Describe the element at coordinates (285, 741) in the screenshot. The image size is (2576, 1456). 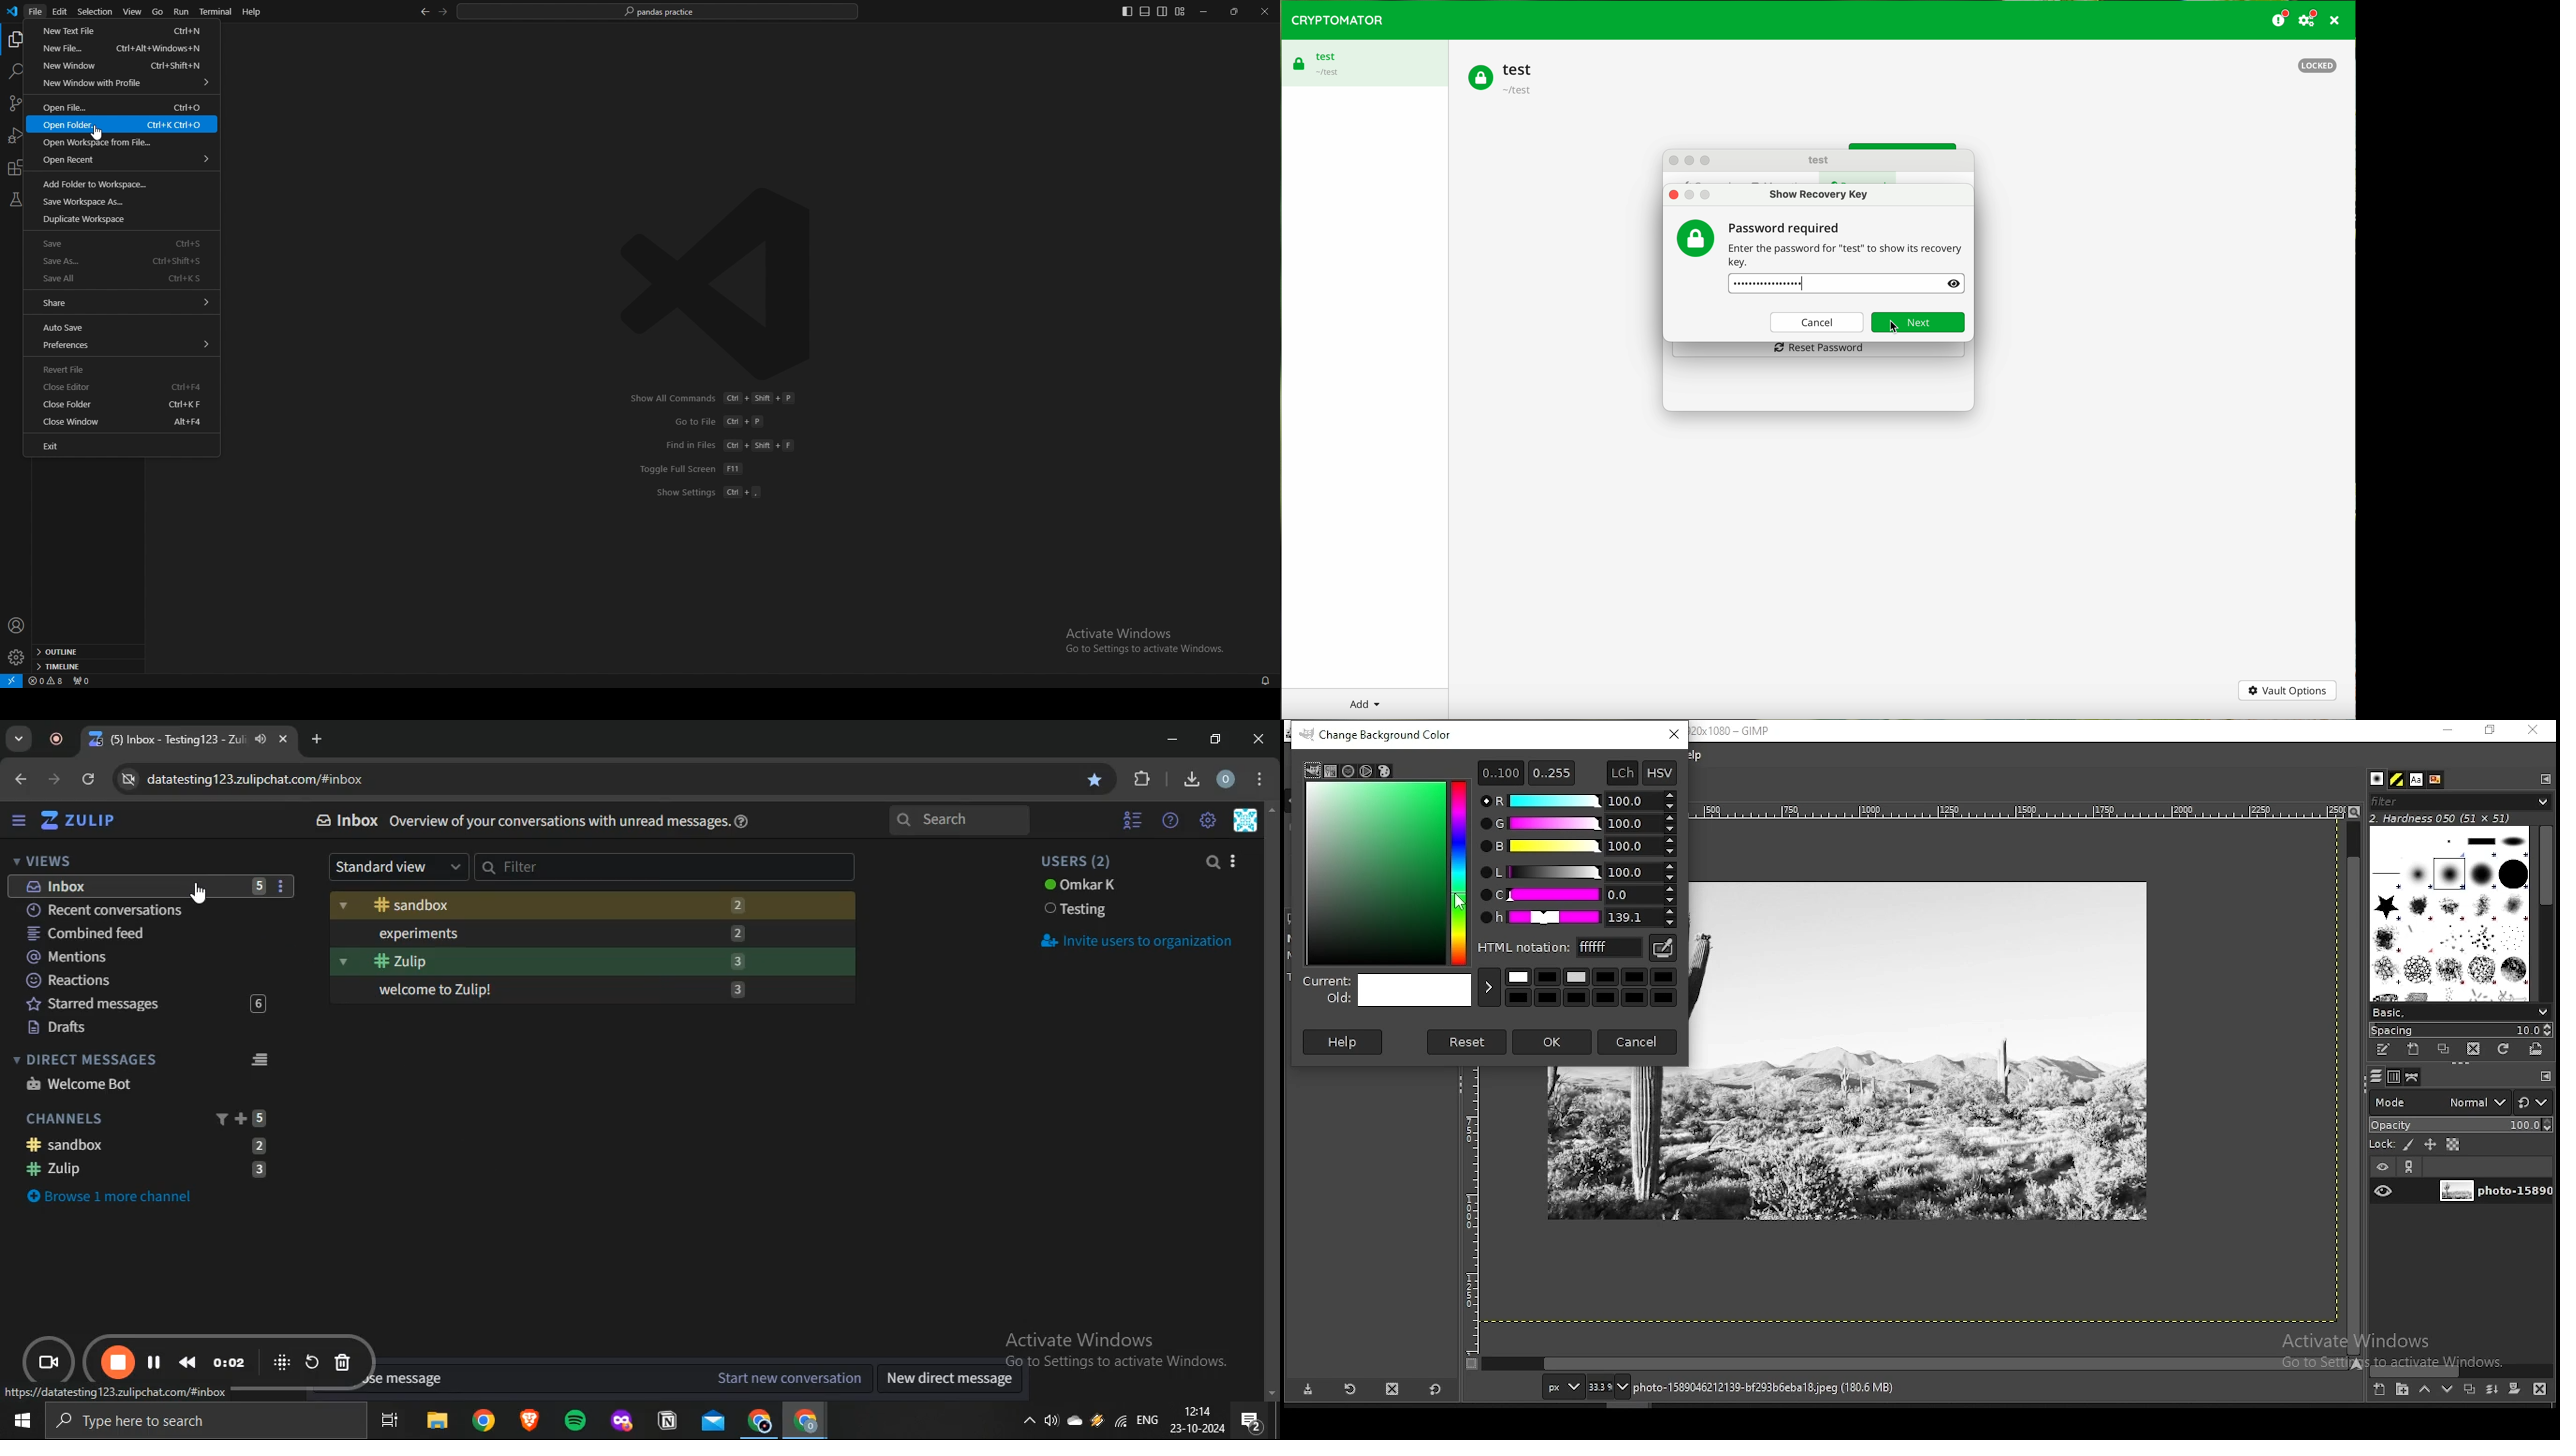
I see `close tab` at that location.